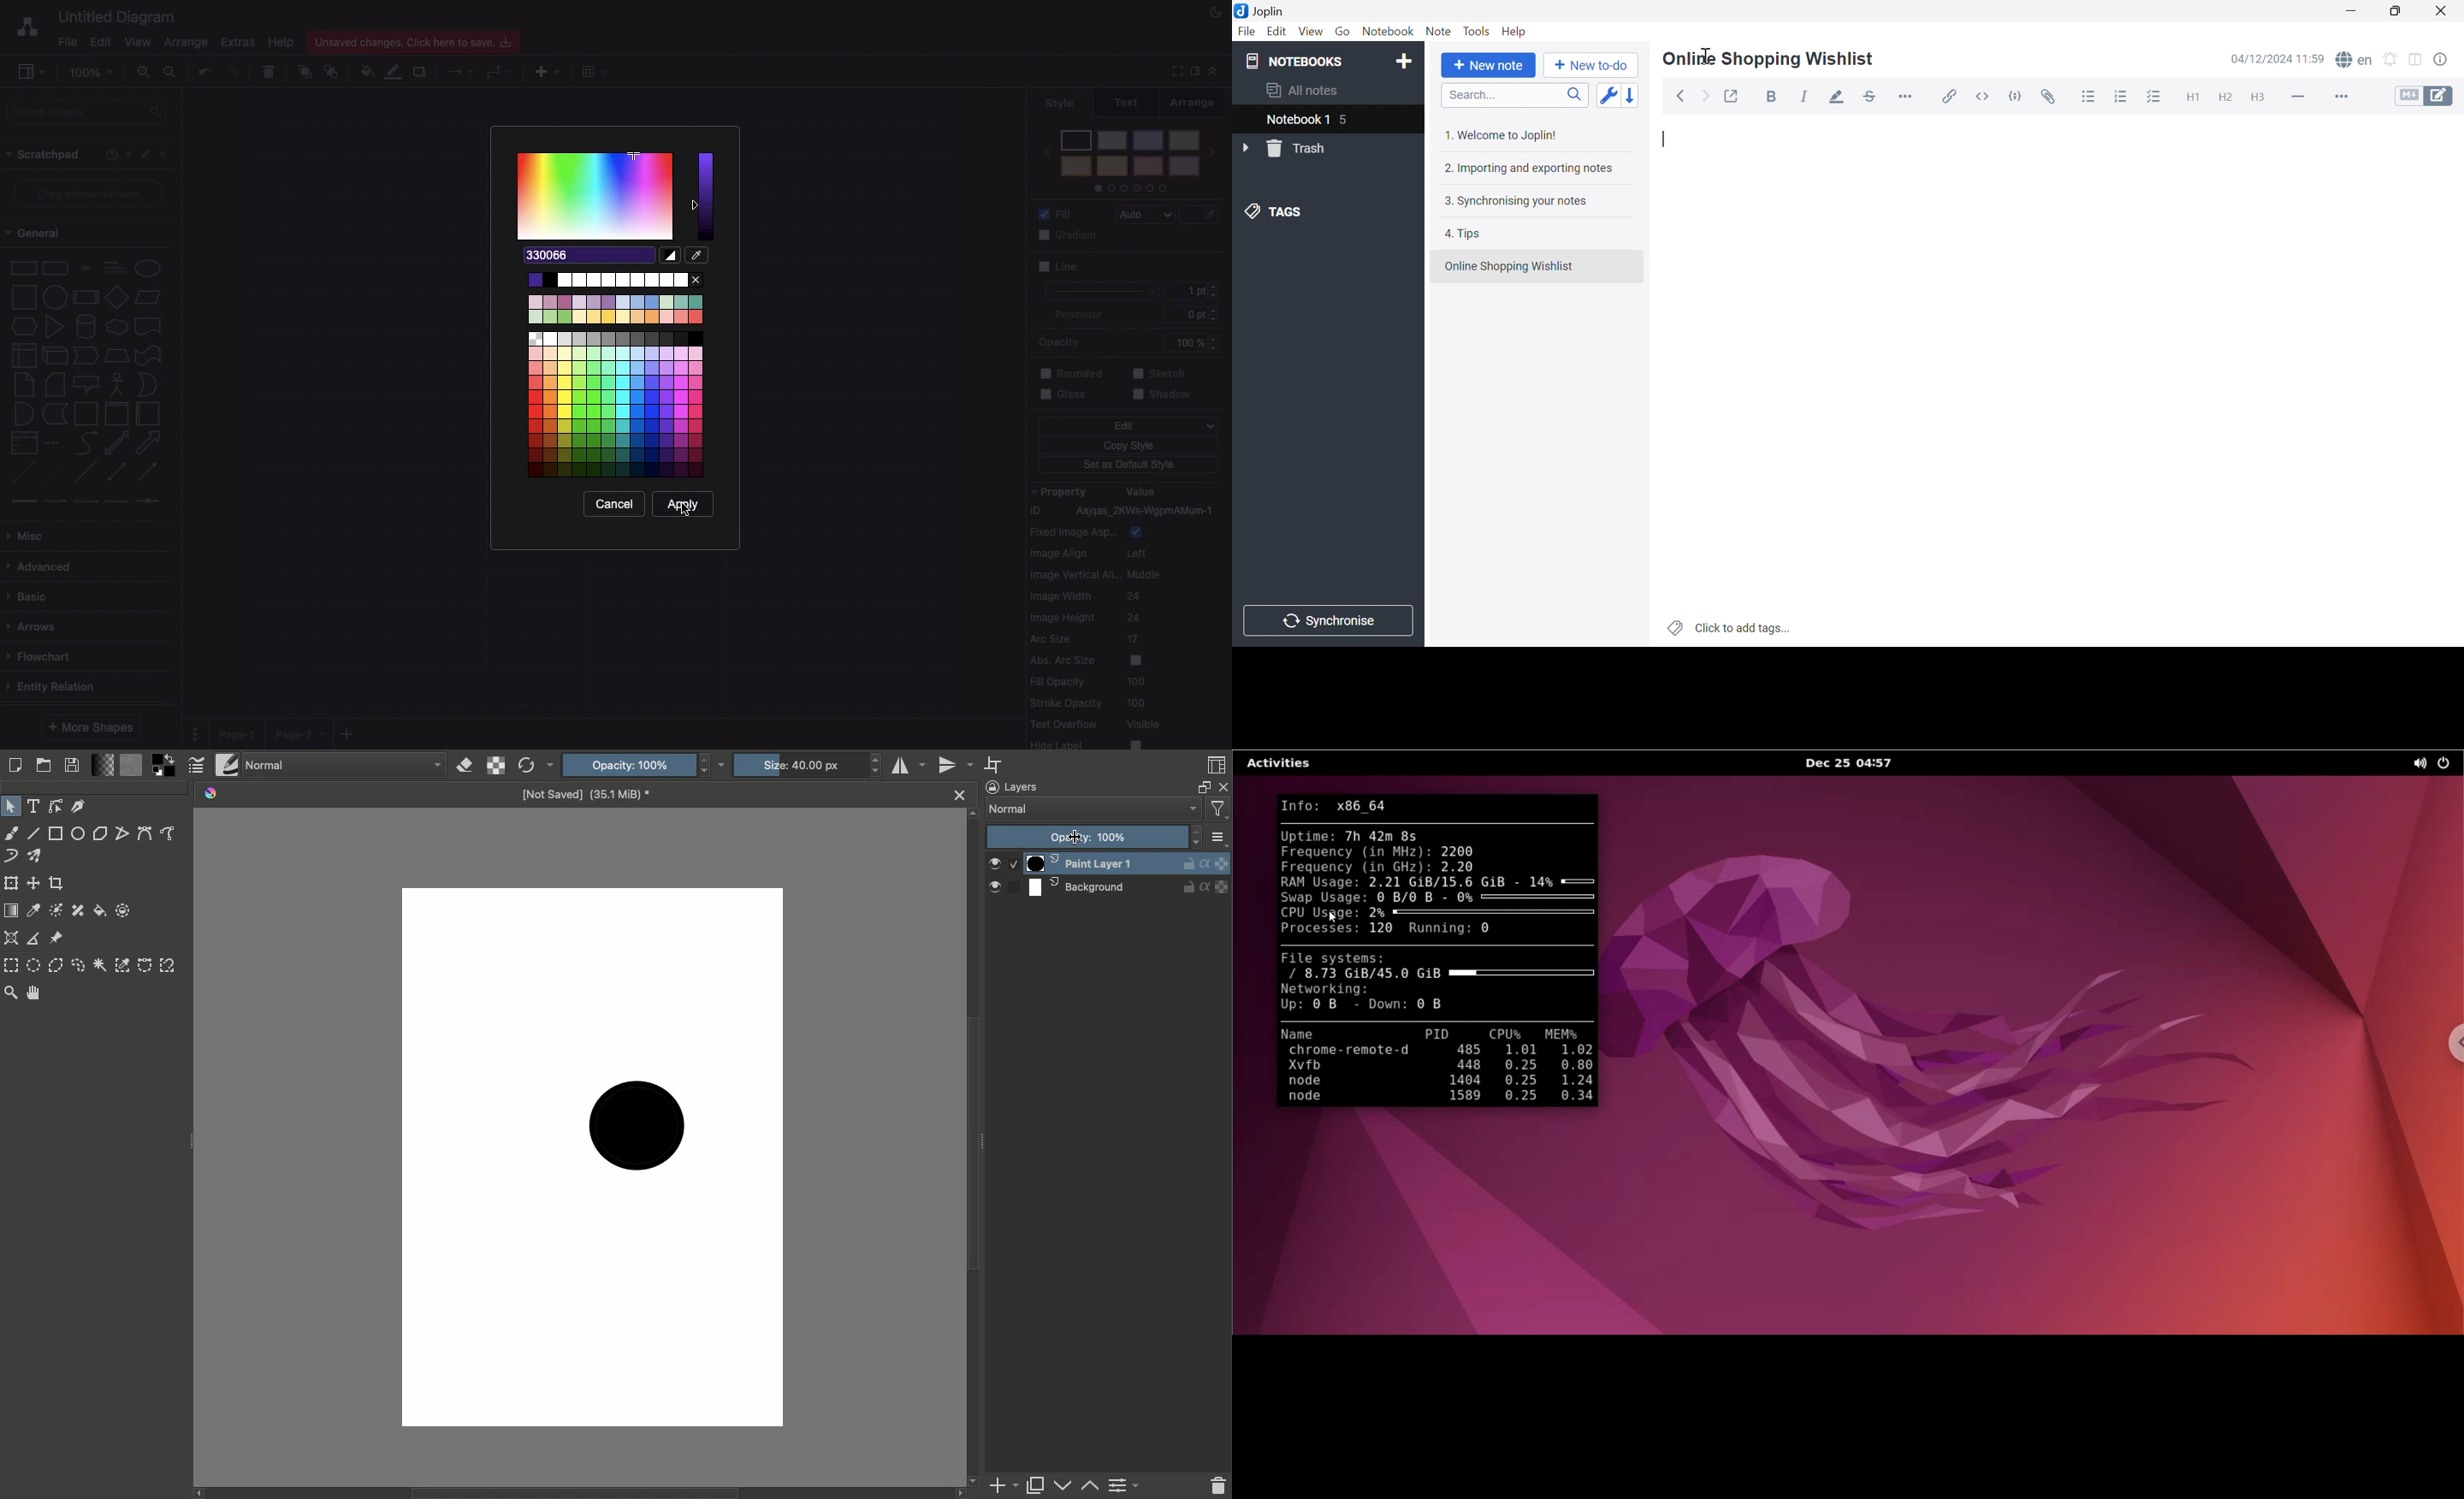 Image resolution: width=2464 pixels, height=1512 pixels. Describe the element at coordinates (635, 1126) in the screenshot. I see `Shape` at that location.